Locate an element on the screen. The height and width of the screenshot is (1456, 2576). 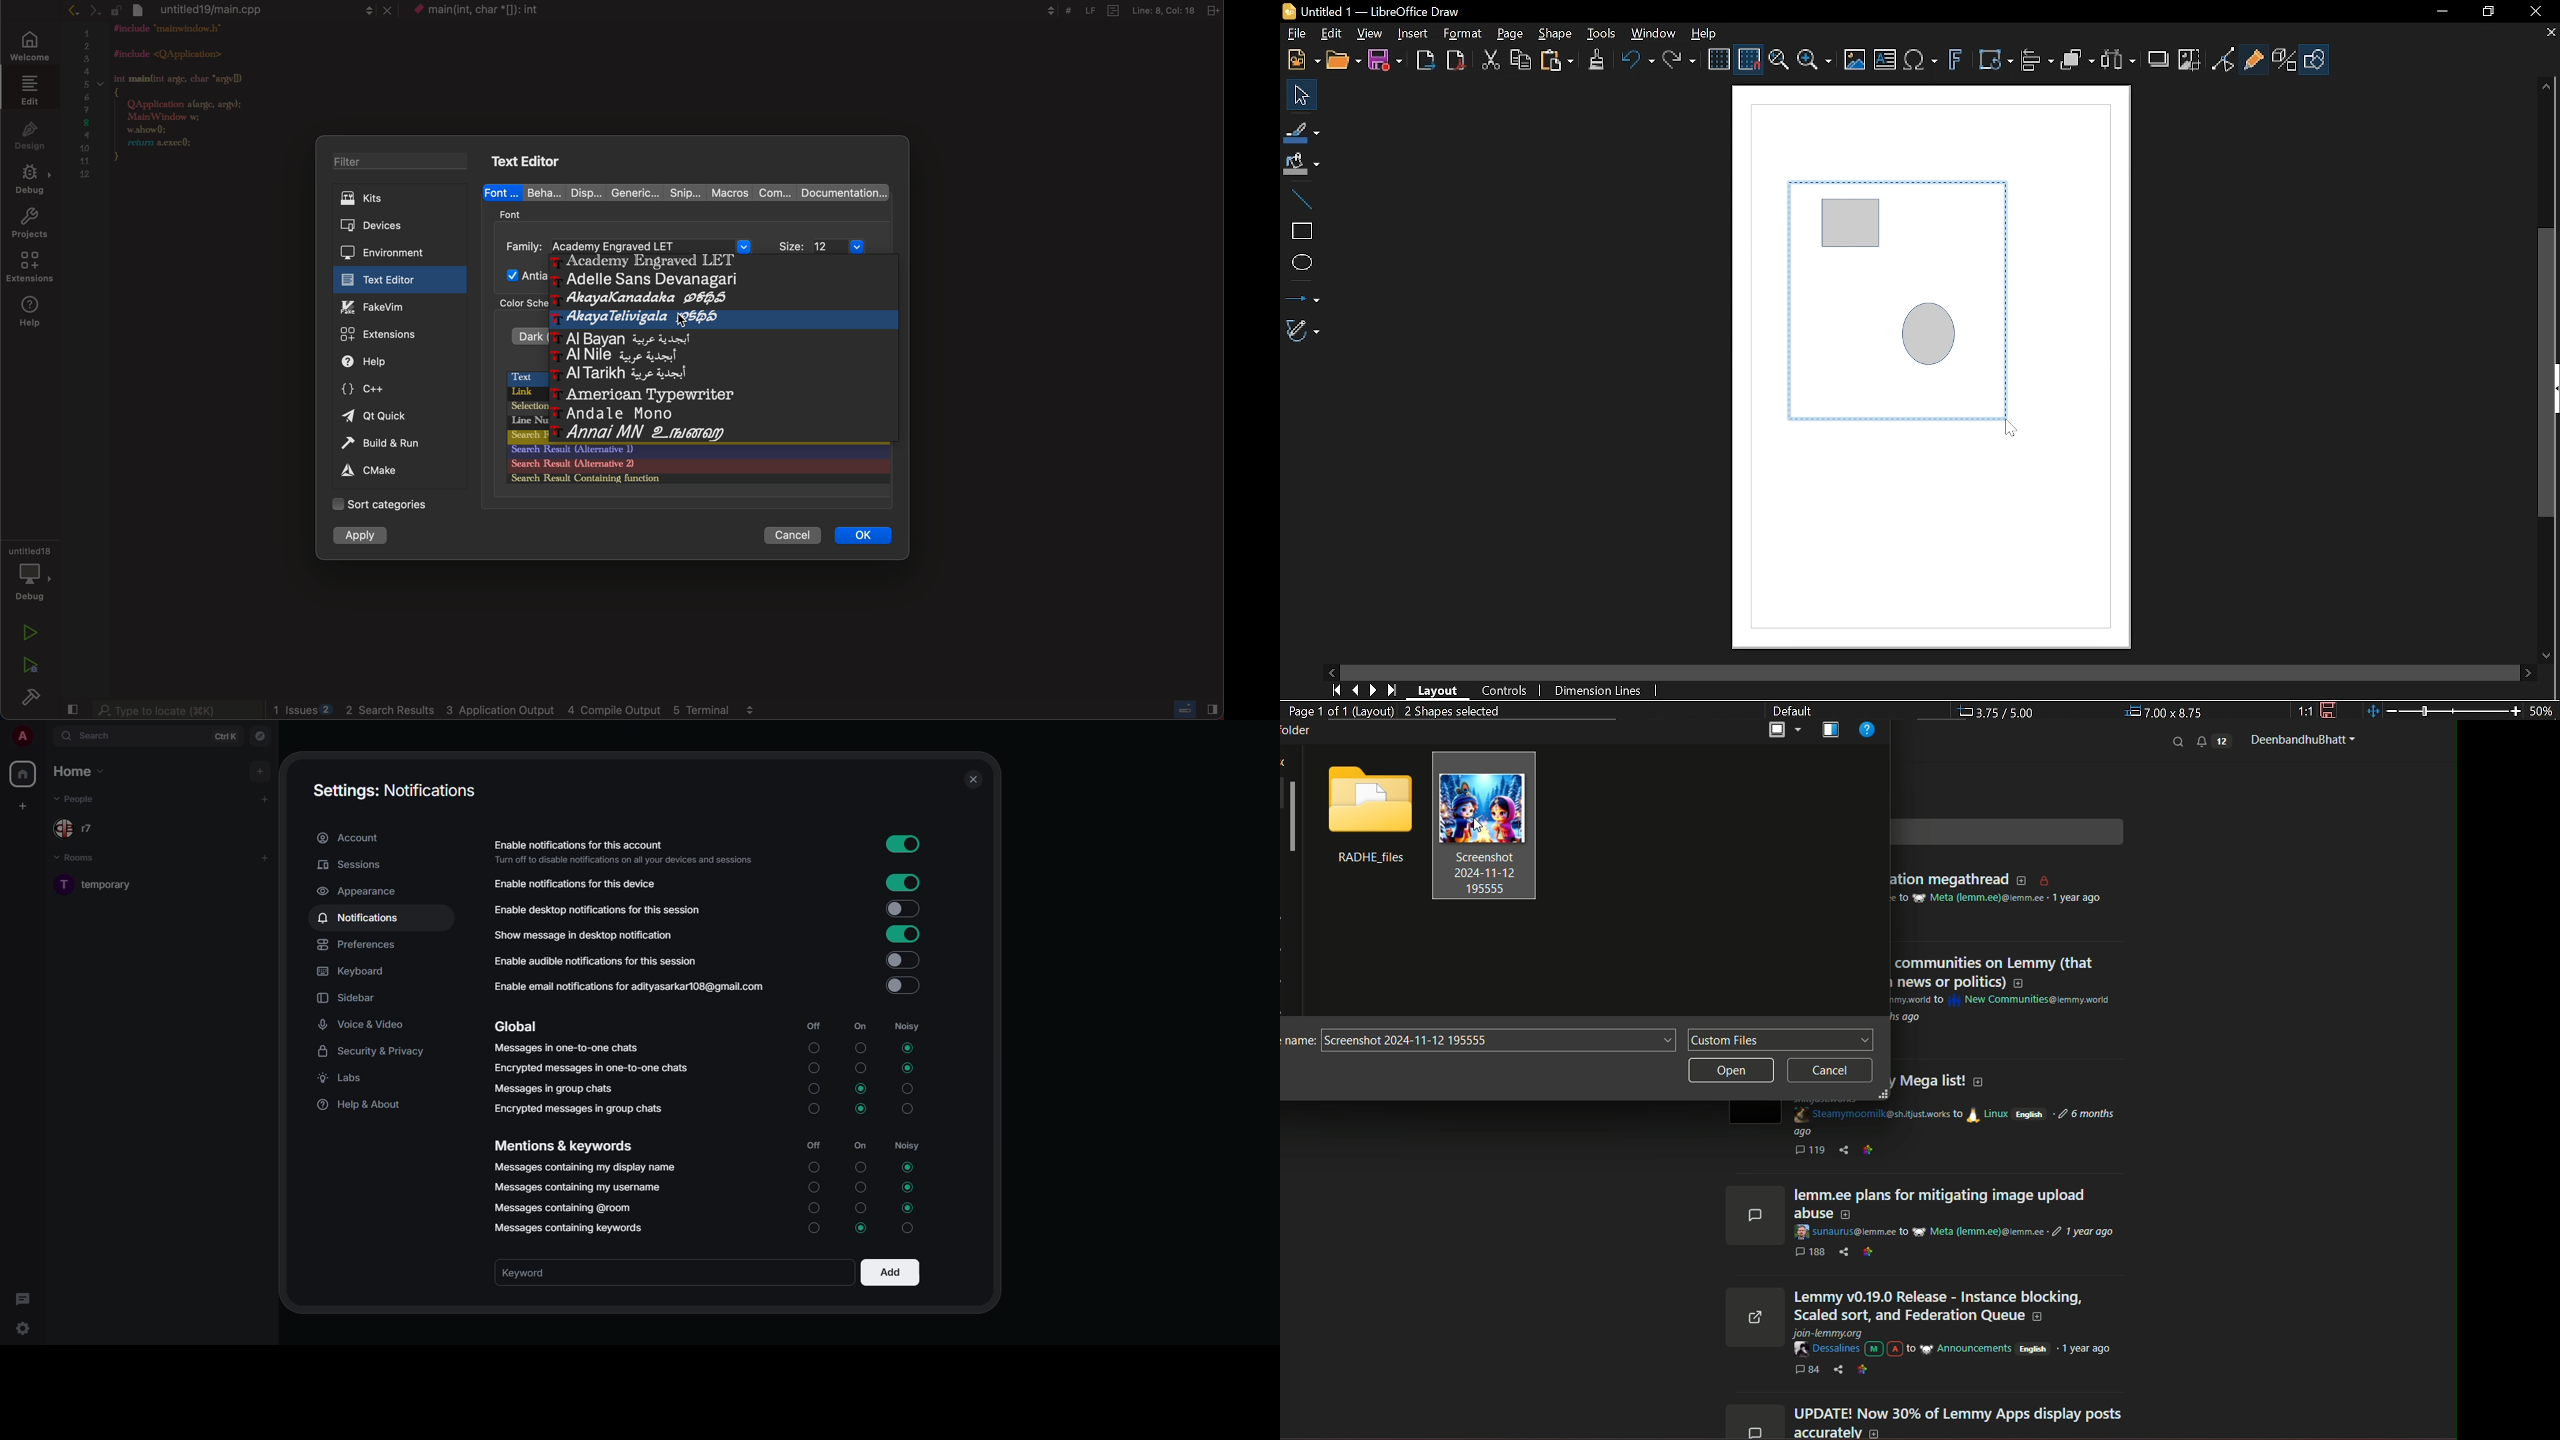
Sidebar is located at coordinates (1292, 819).